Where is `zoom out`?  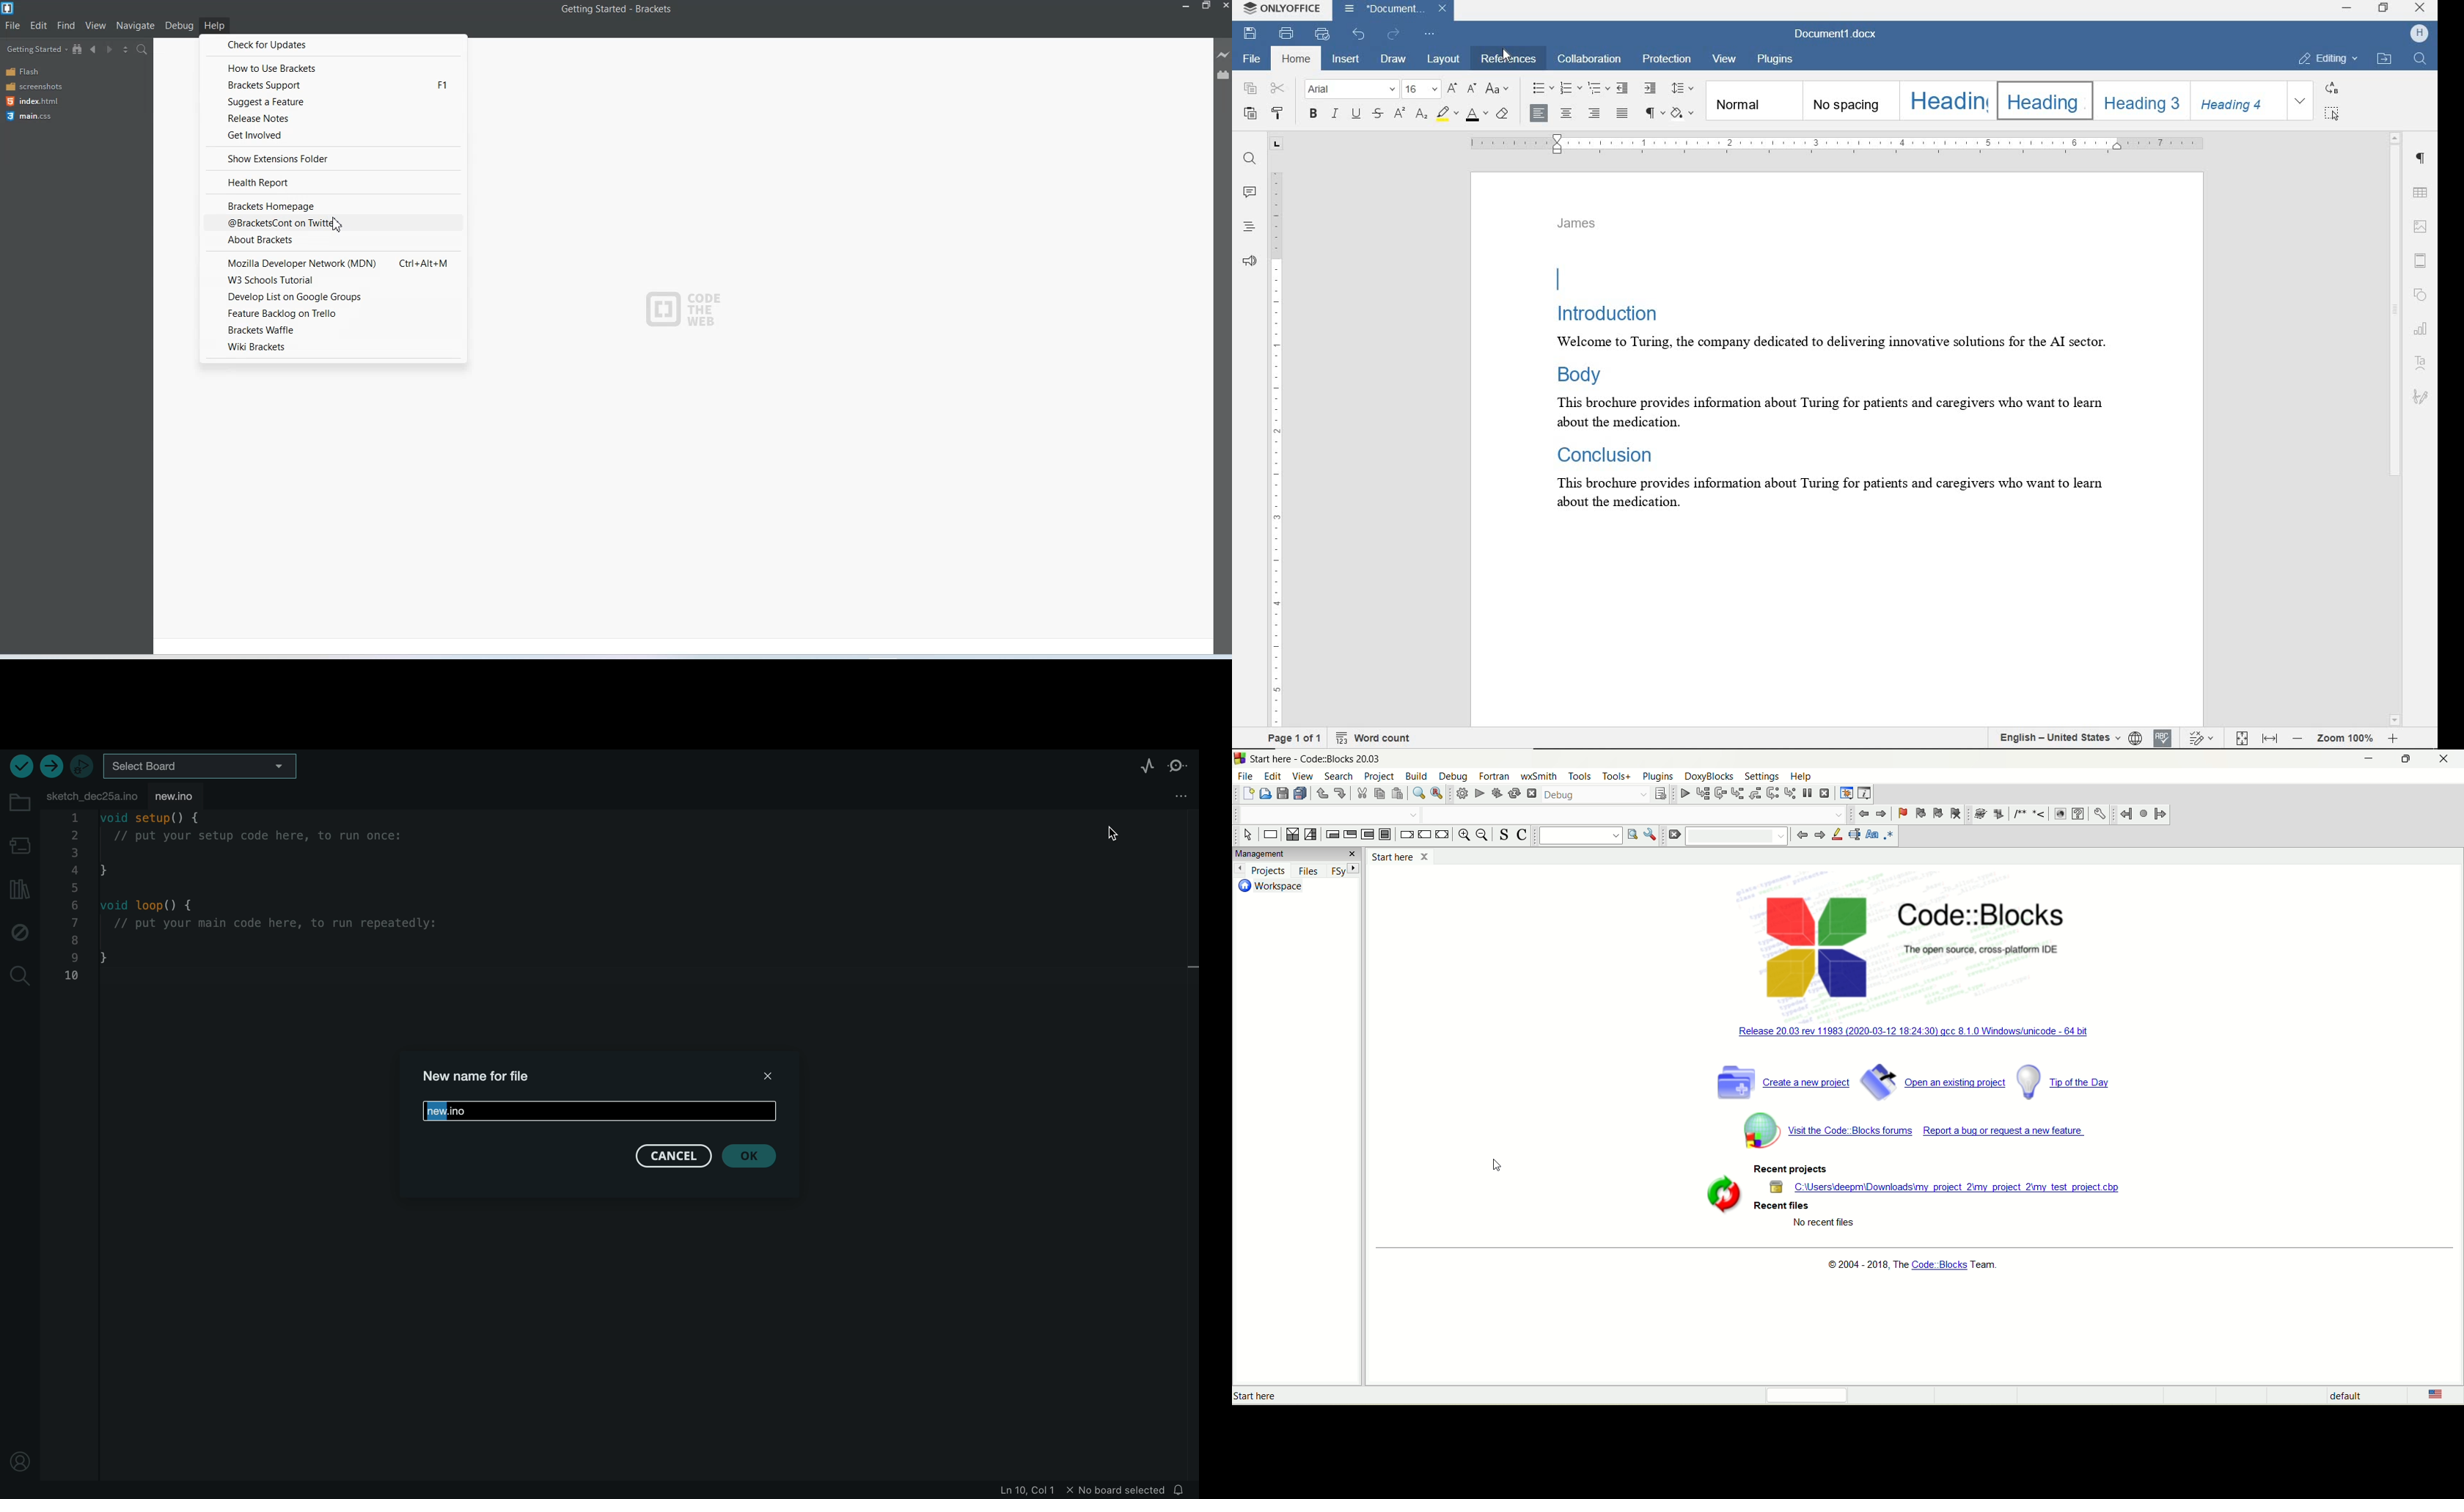
zoom out is located at coordinates (1484, 835).